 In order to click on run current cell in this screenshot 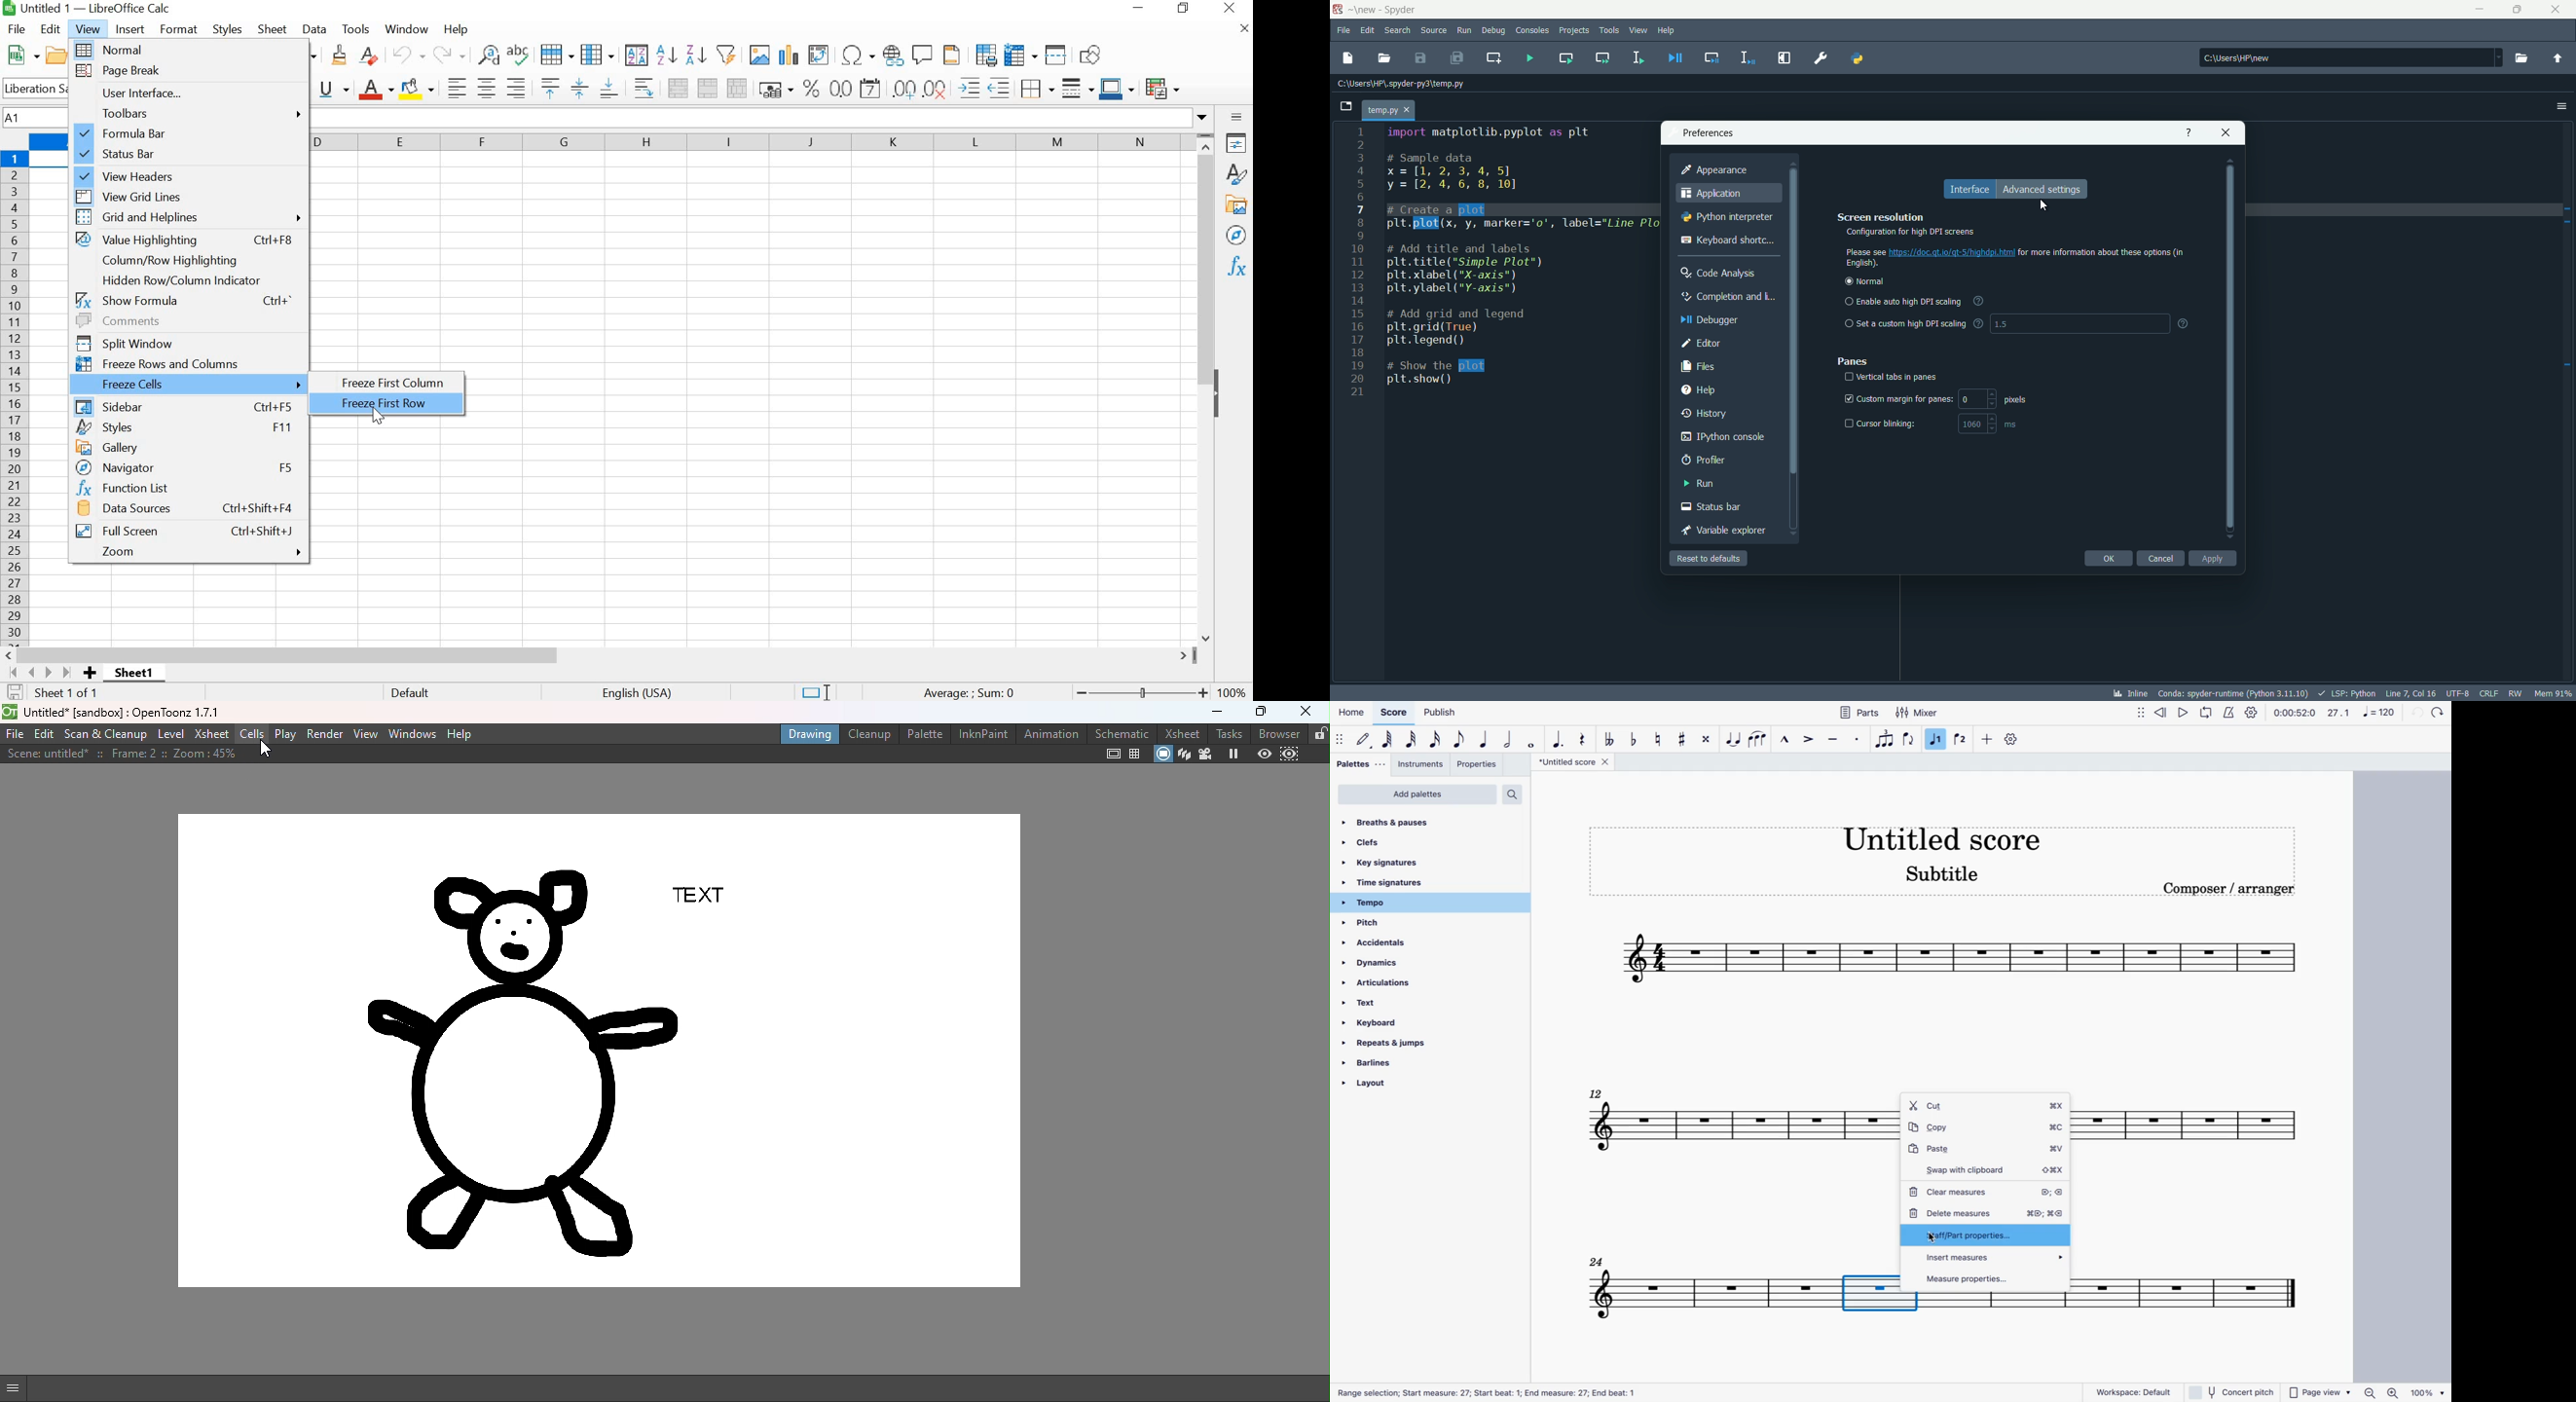, I will do `click(1565, 58)`.